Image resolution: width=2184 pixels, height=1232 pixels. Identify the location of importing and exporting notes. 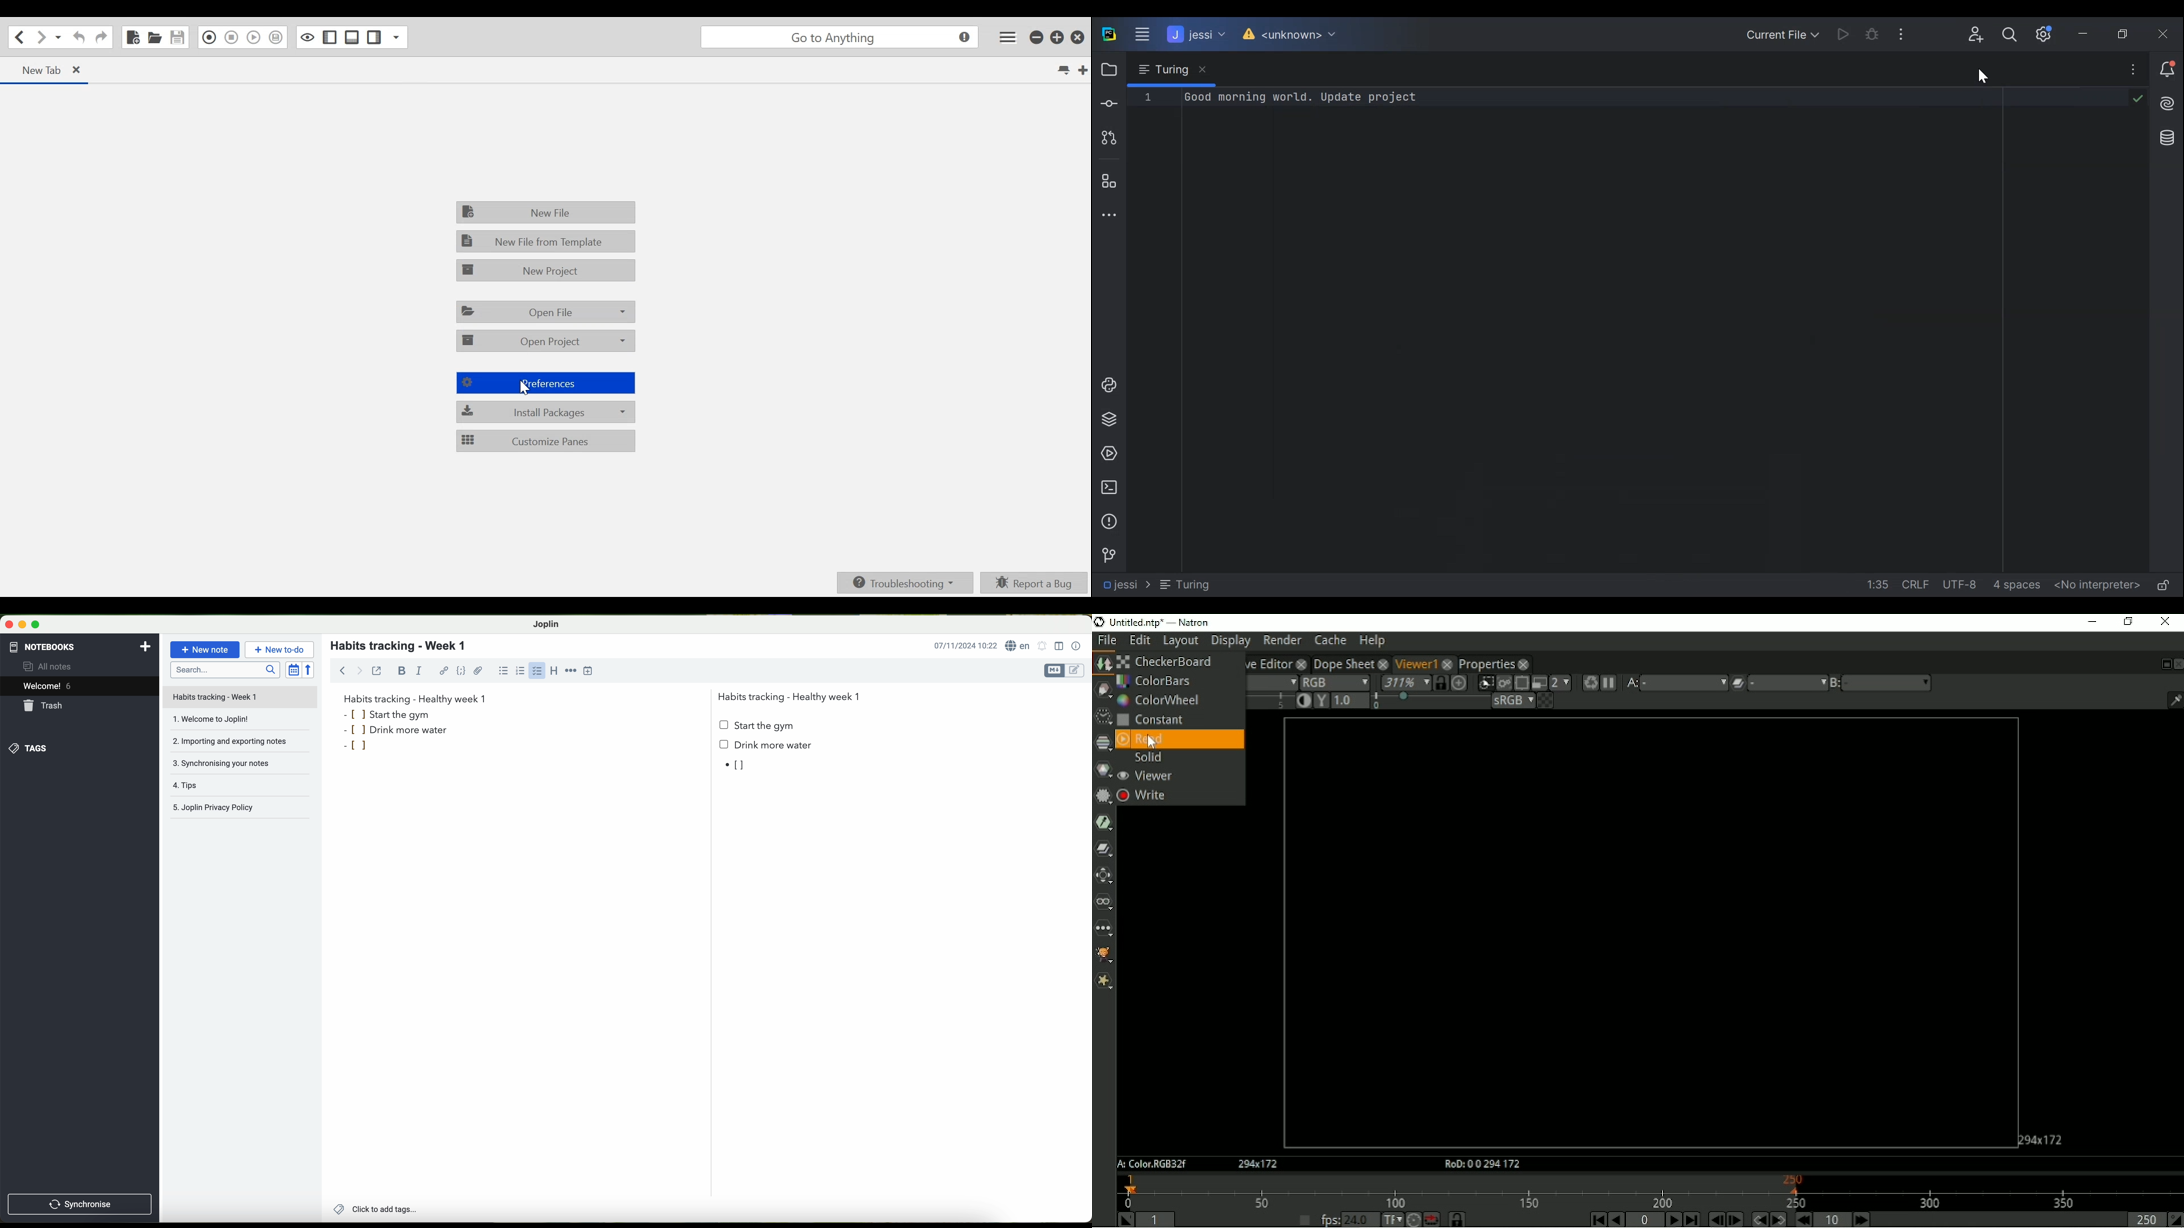
(239, 744).